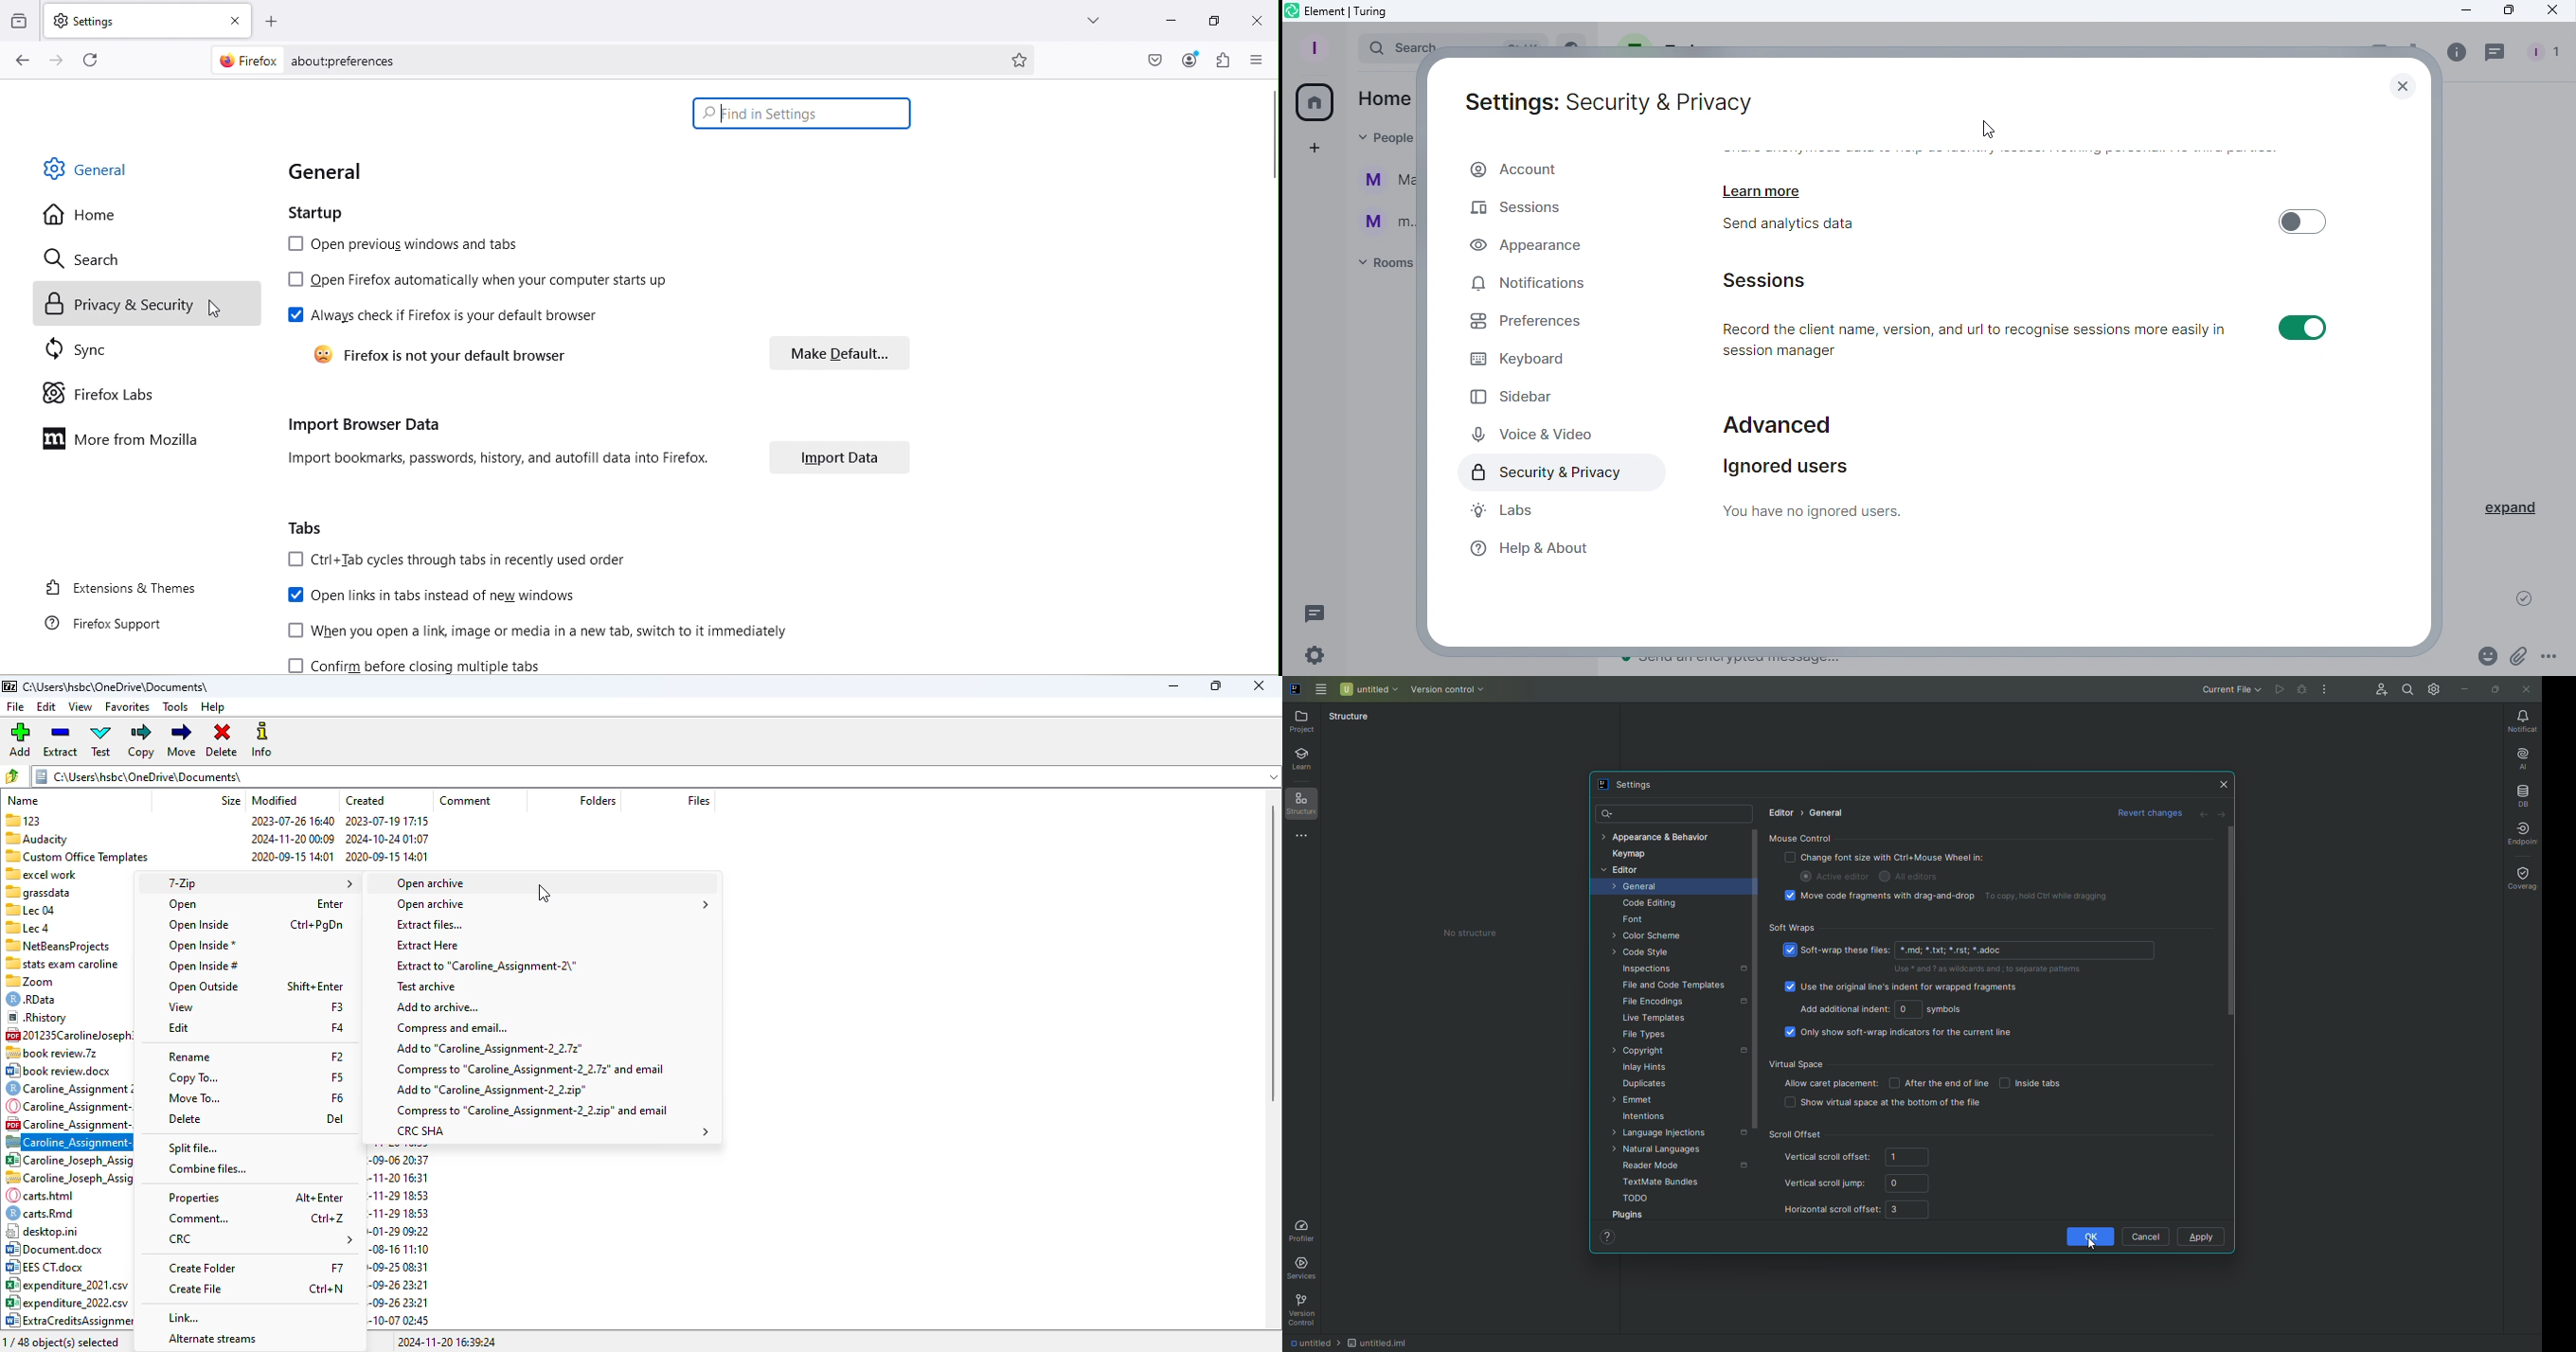 The height and width of the screenshot is (1372, 2576). What do you see at coordinates (196, 1288) in the screenshot?
I see `create file` at bounding box center [196, 1288].